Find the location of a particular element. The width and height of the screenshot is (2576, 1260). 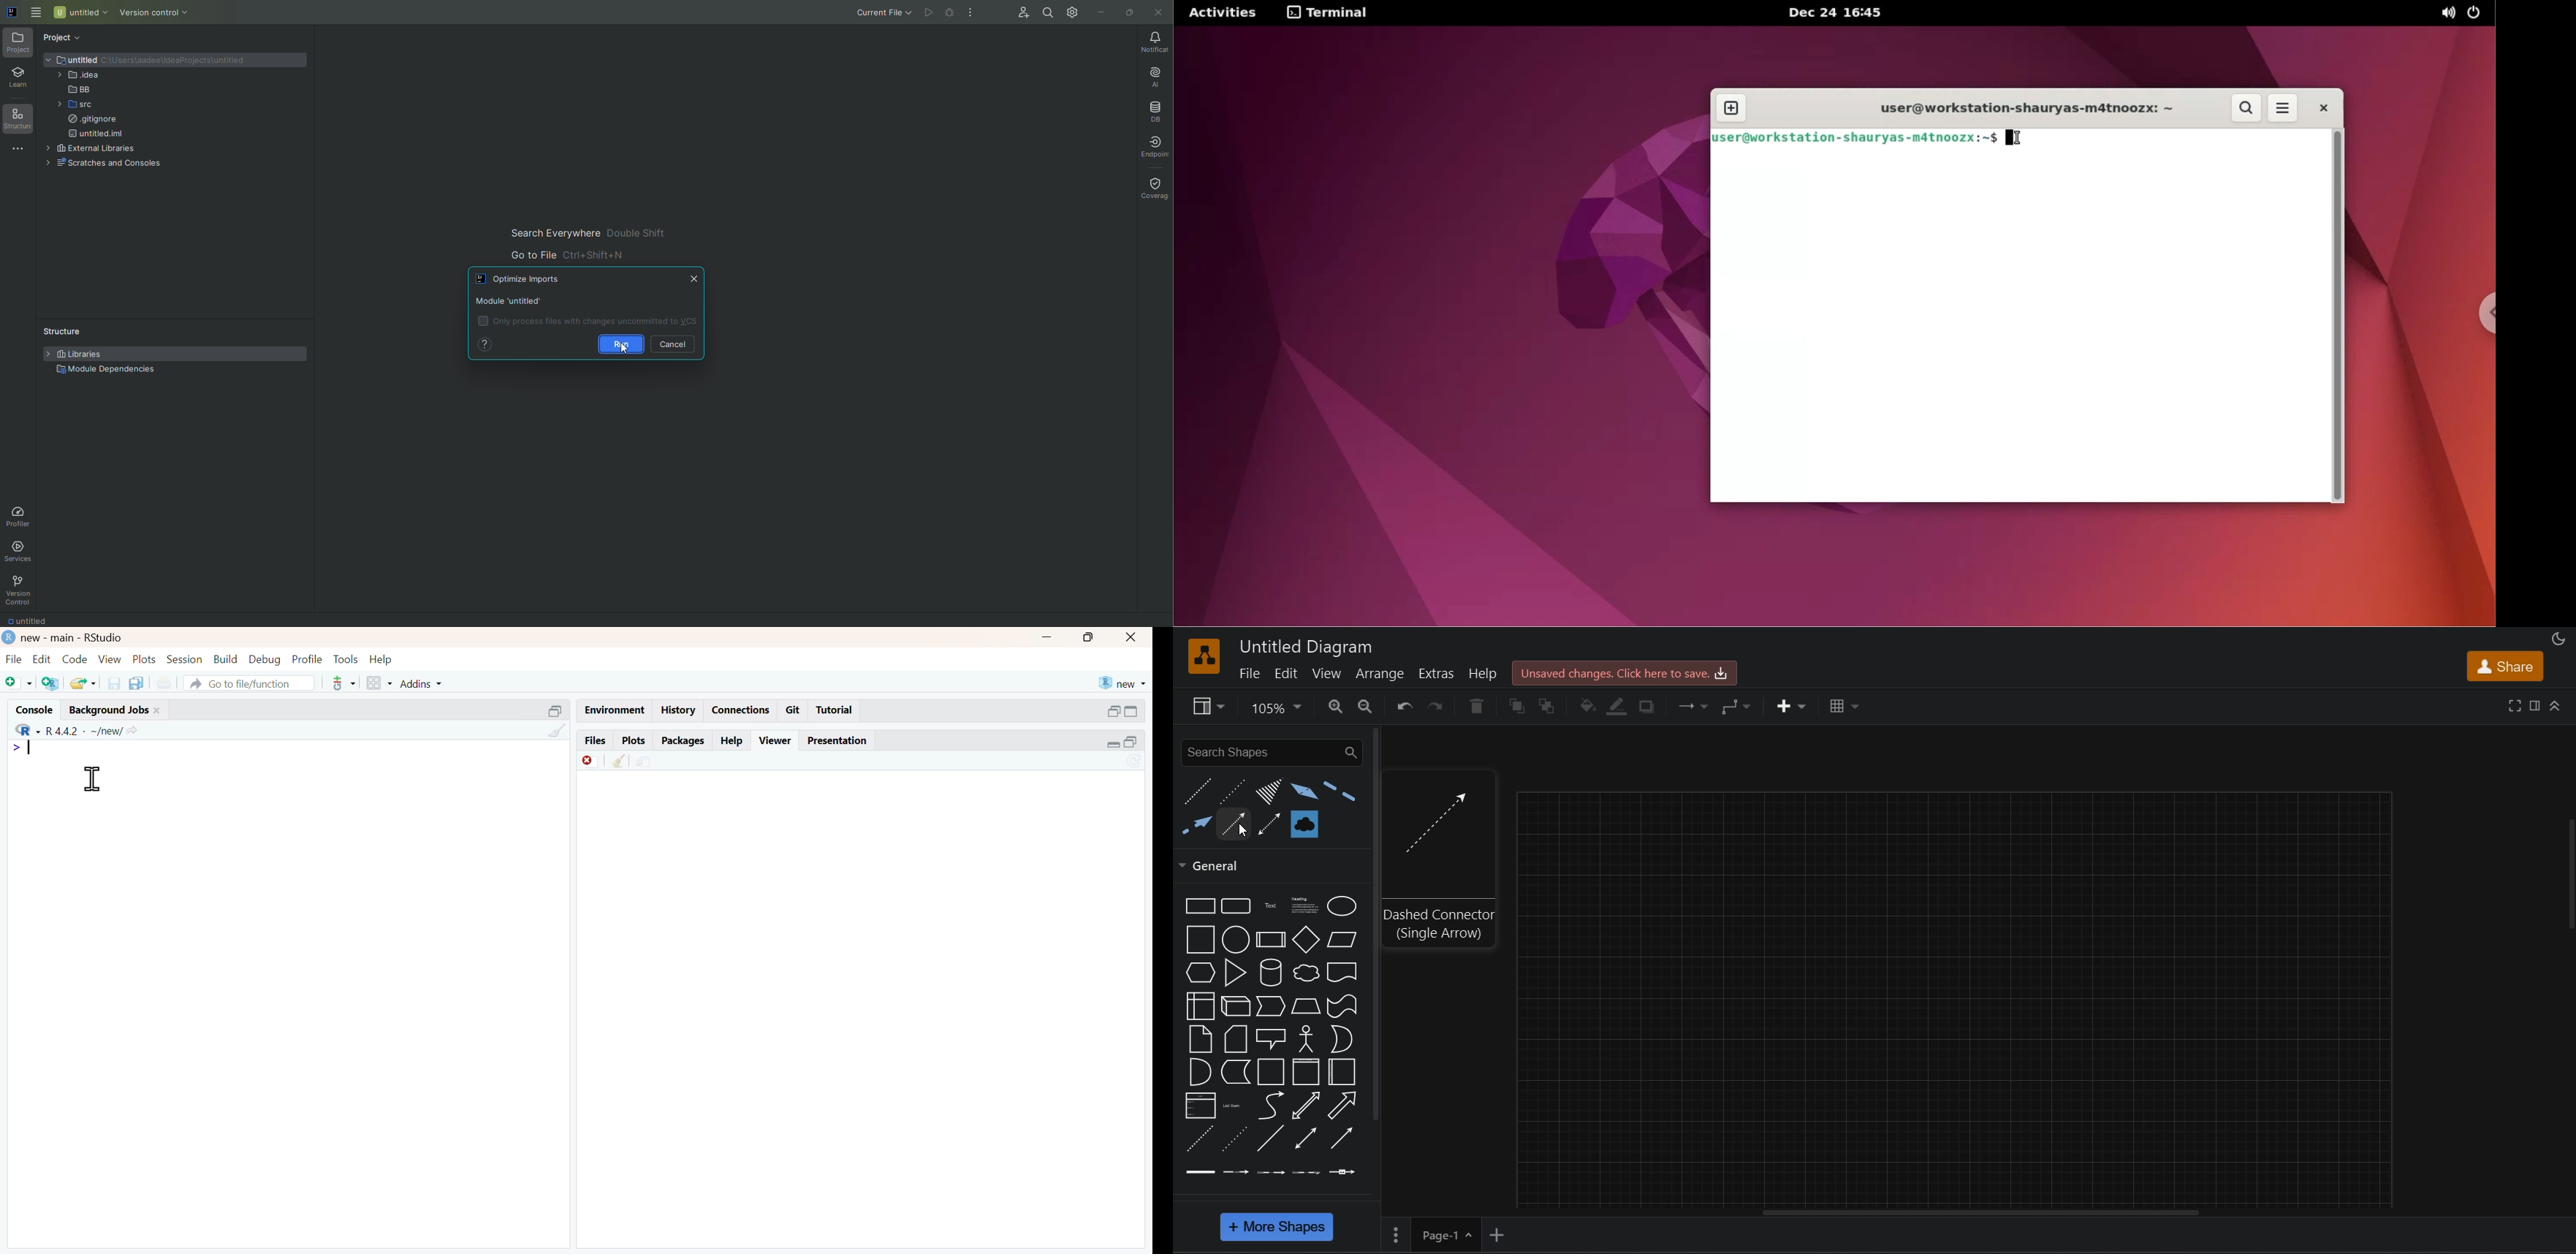

share is located at coordinates (2500, 666).